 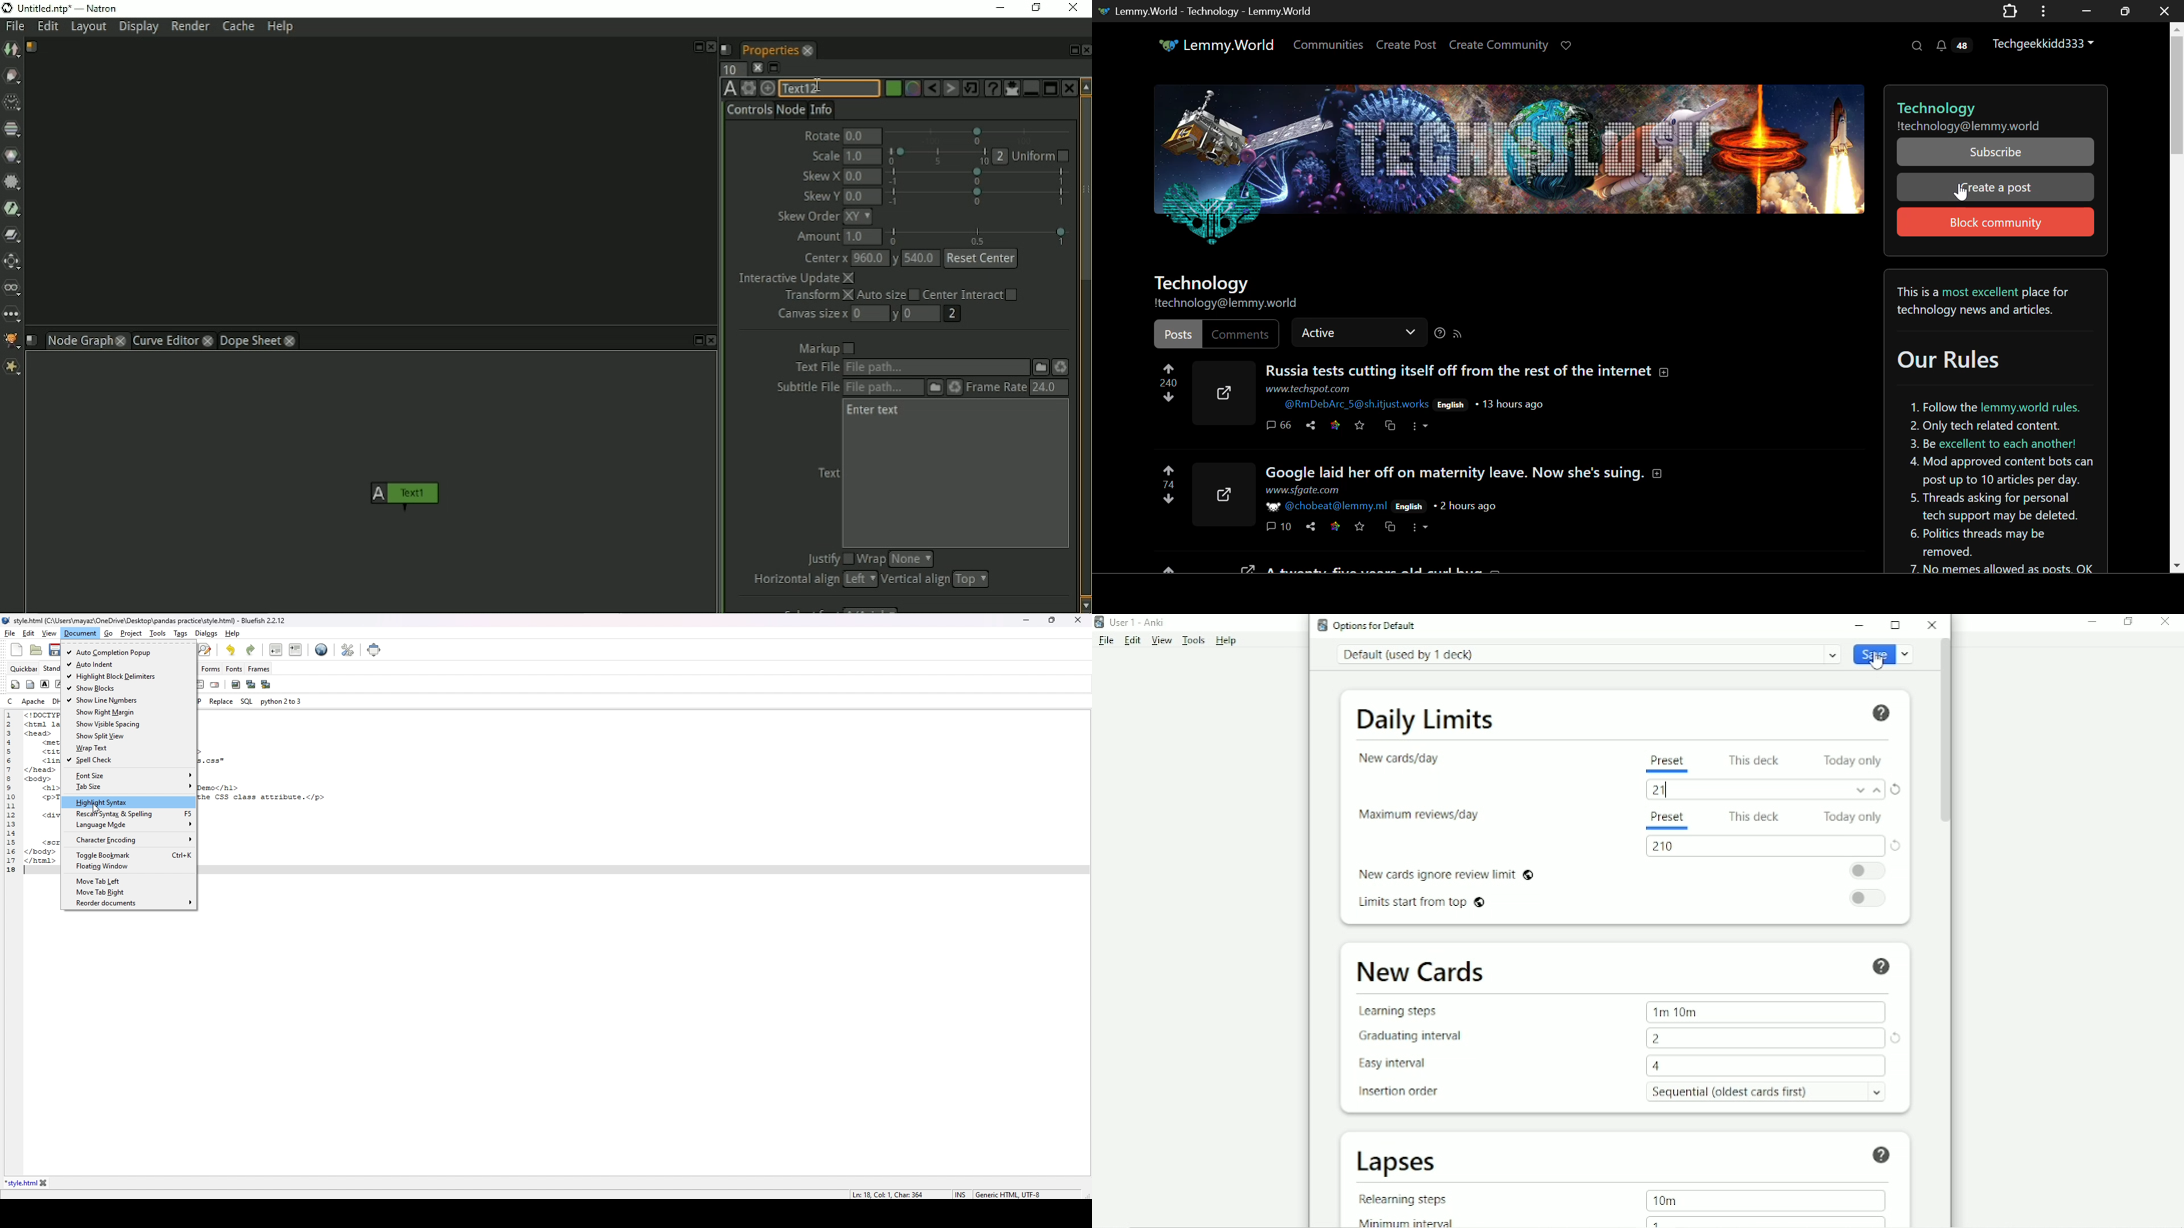 I want to click on New cards/day, so click(x=1402, y=758).